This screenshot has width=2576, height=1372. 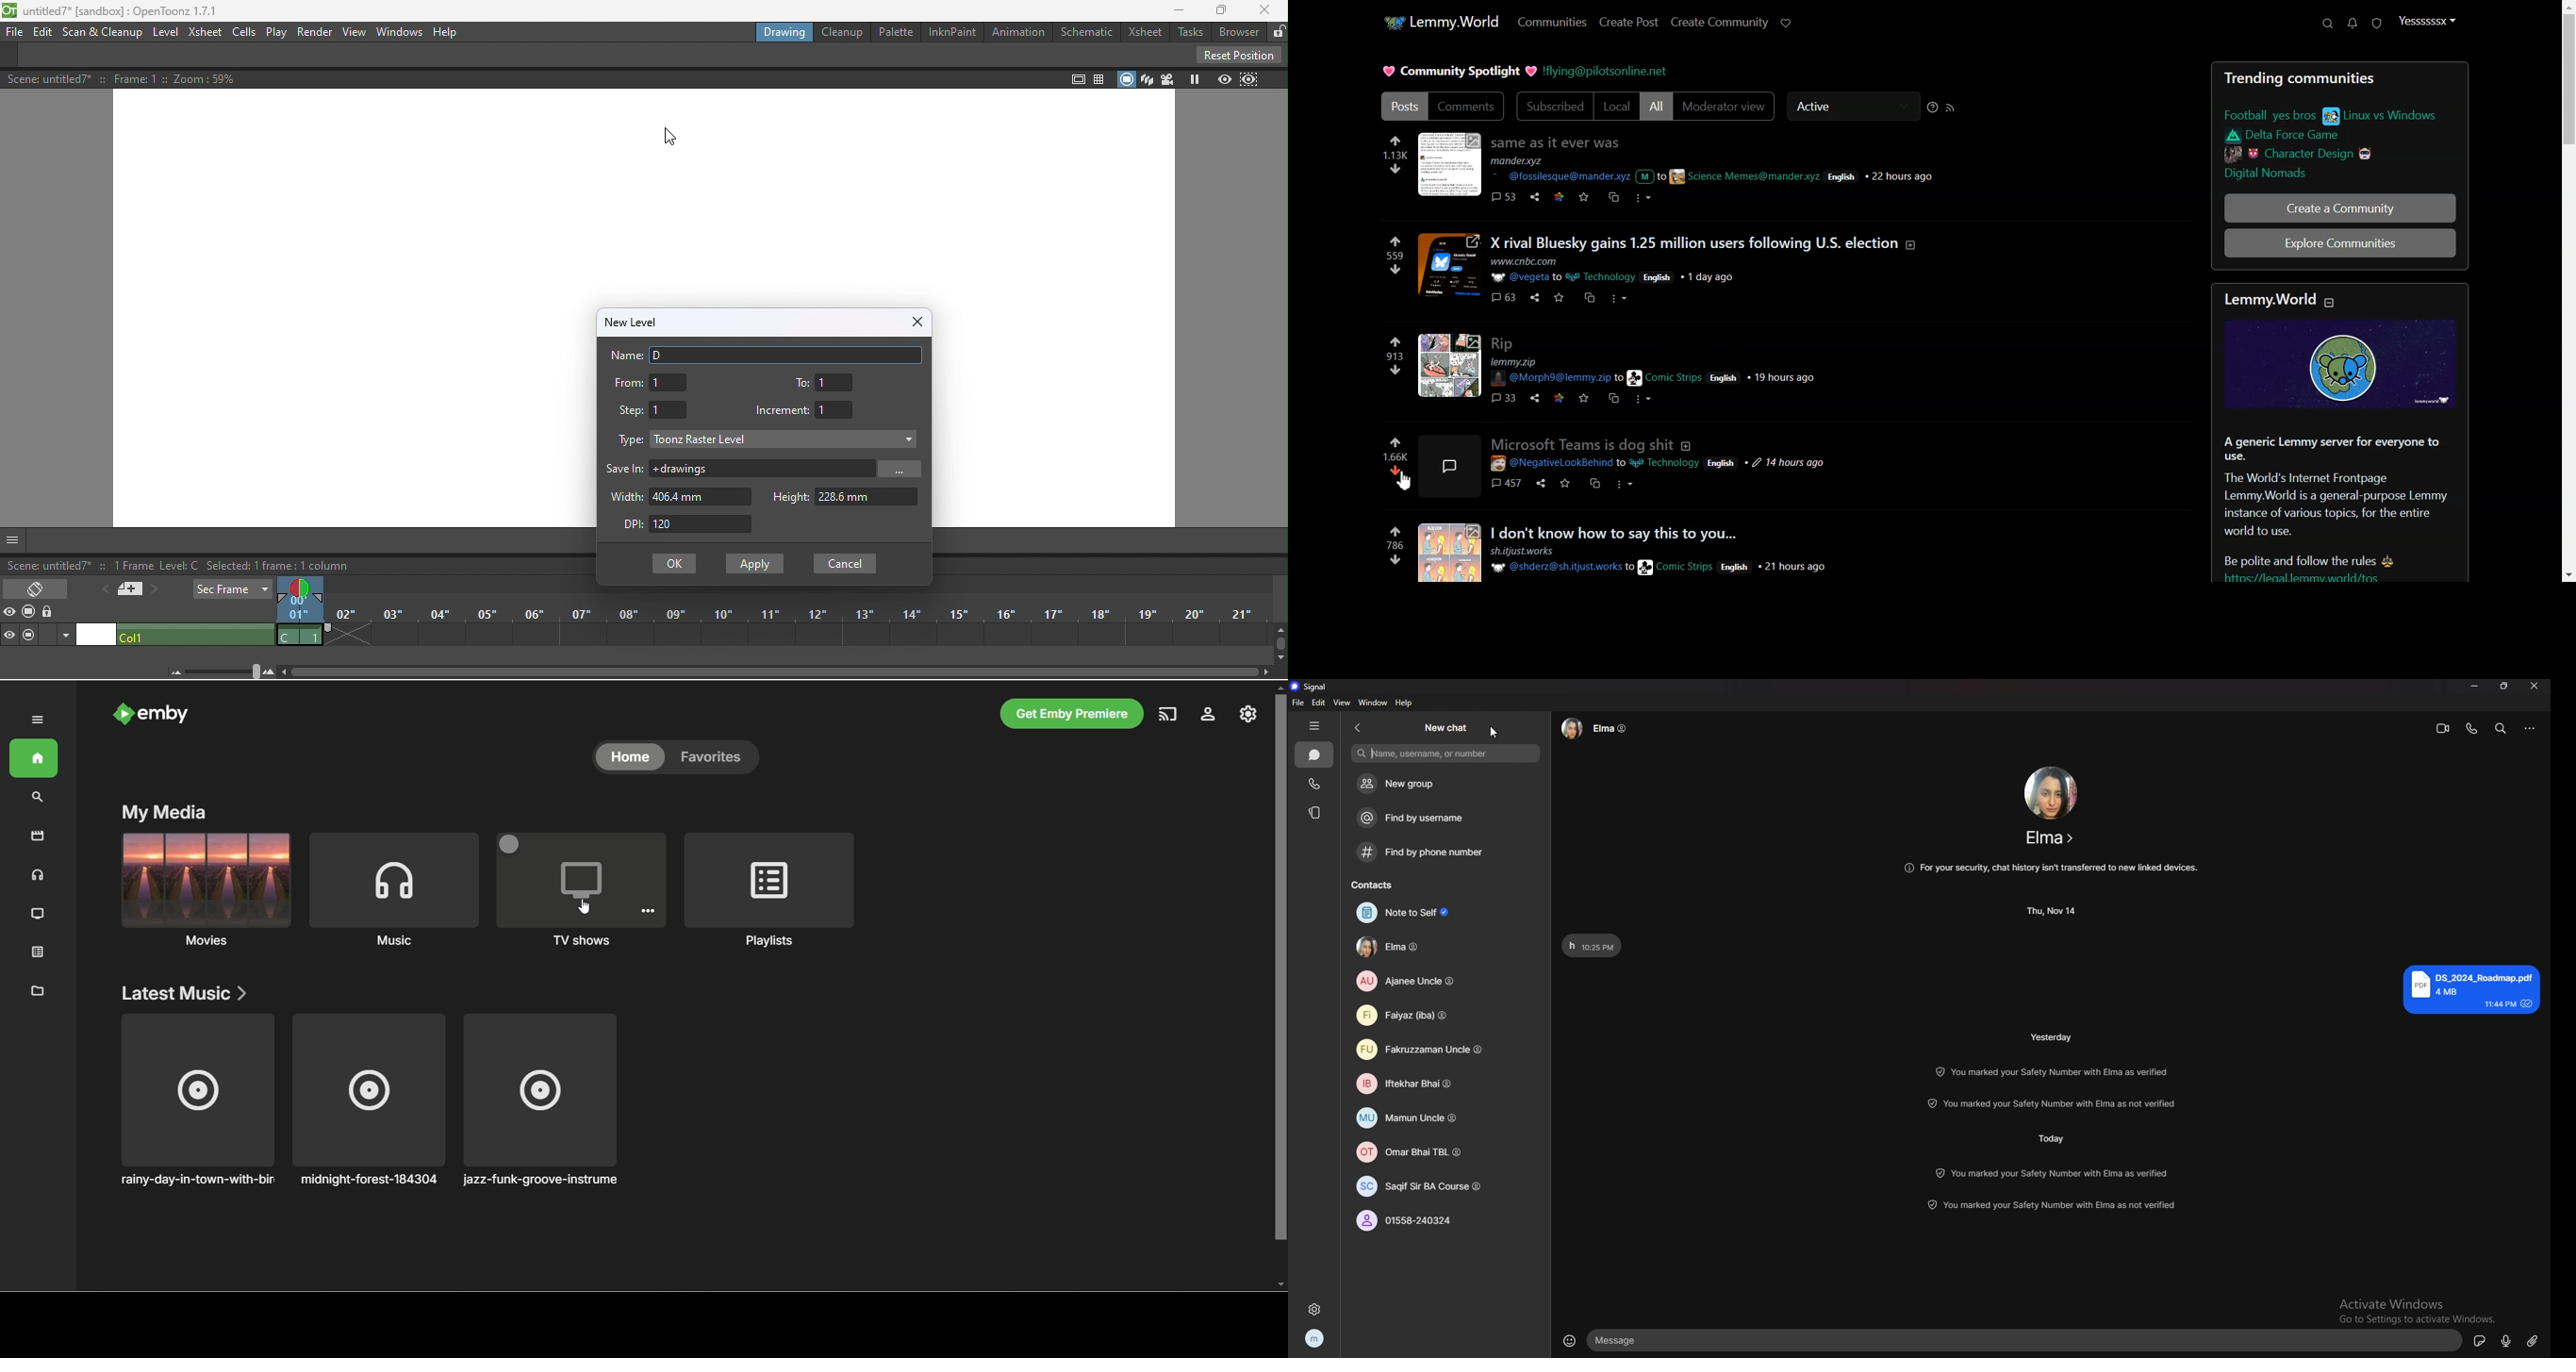 What do you see at coordinates (1420, 1016) in the screenshot?
I see `contact` at bounding box center [1420, 1016].